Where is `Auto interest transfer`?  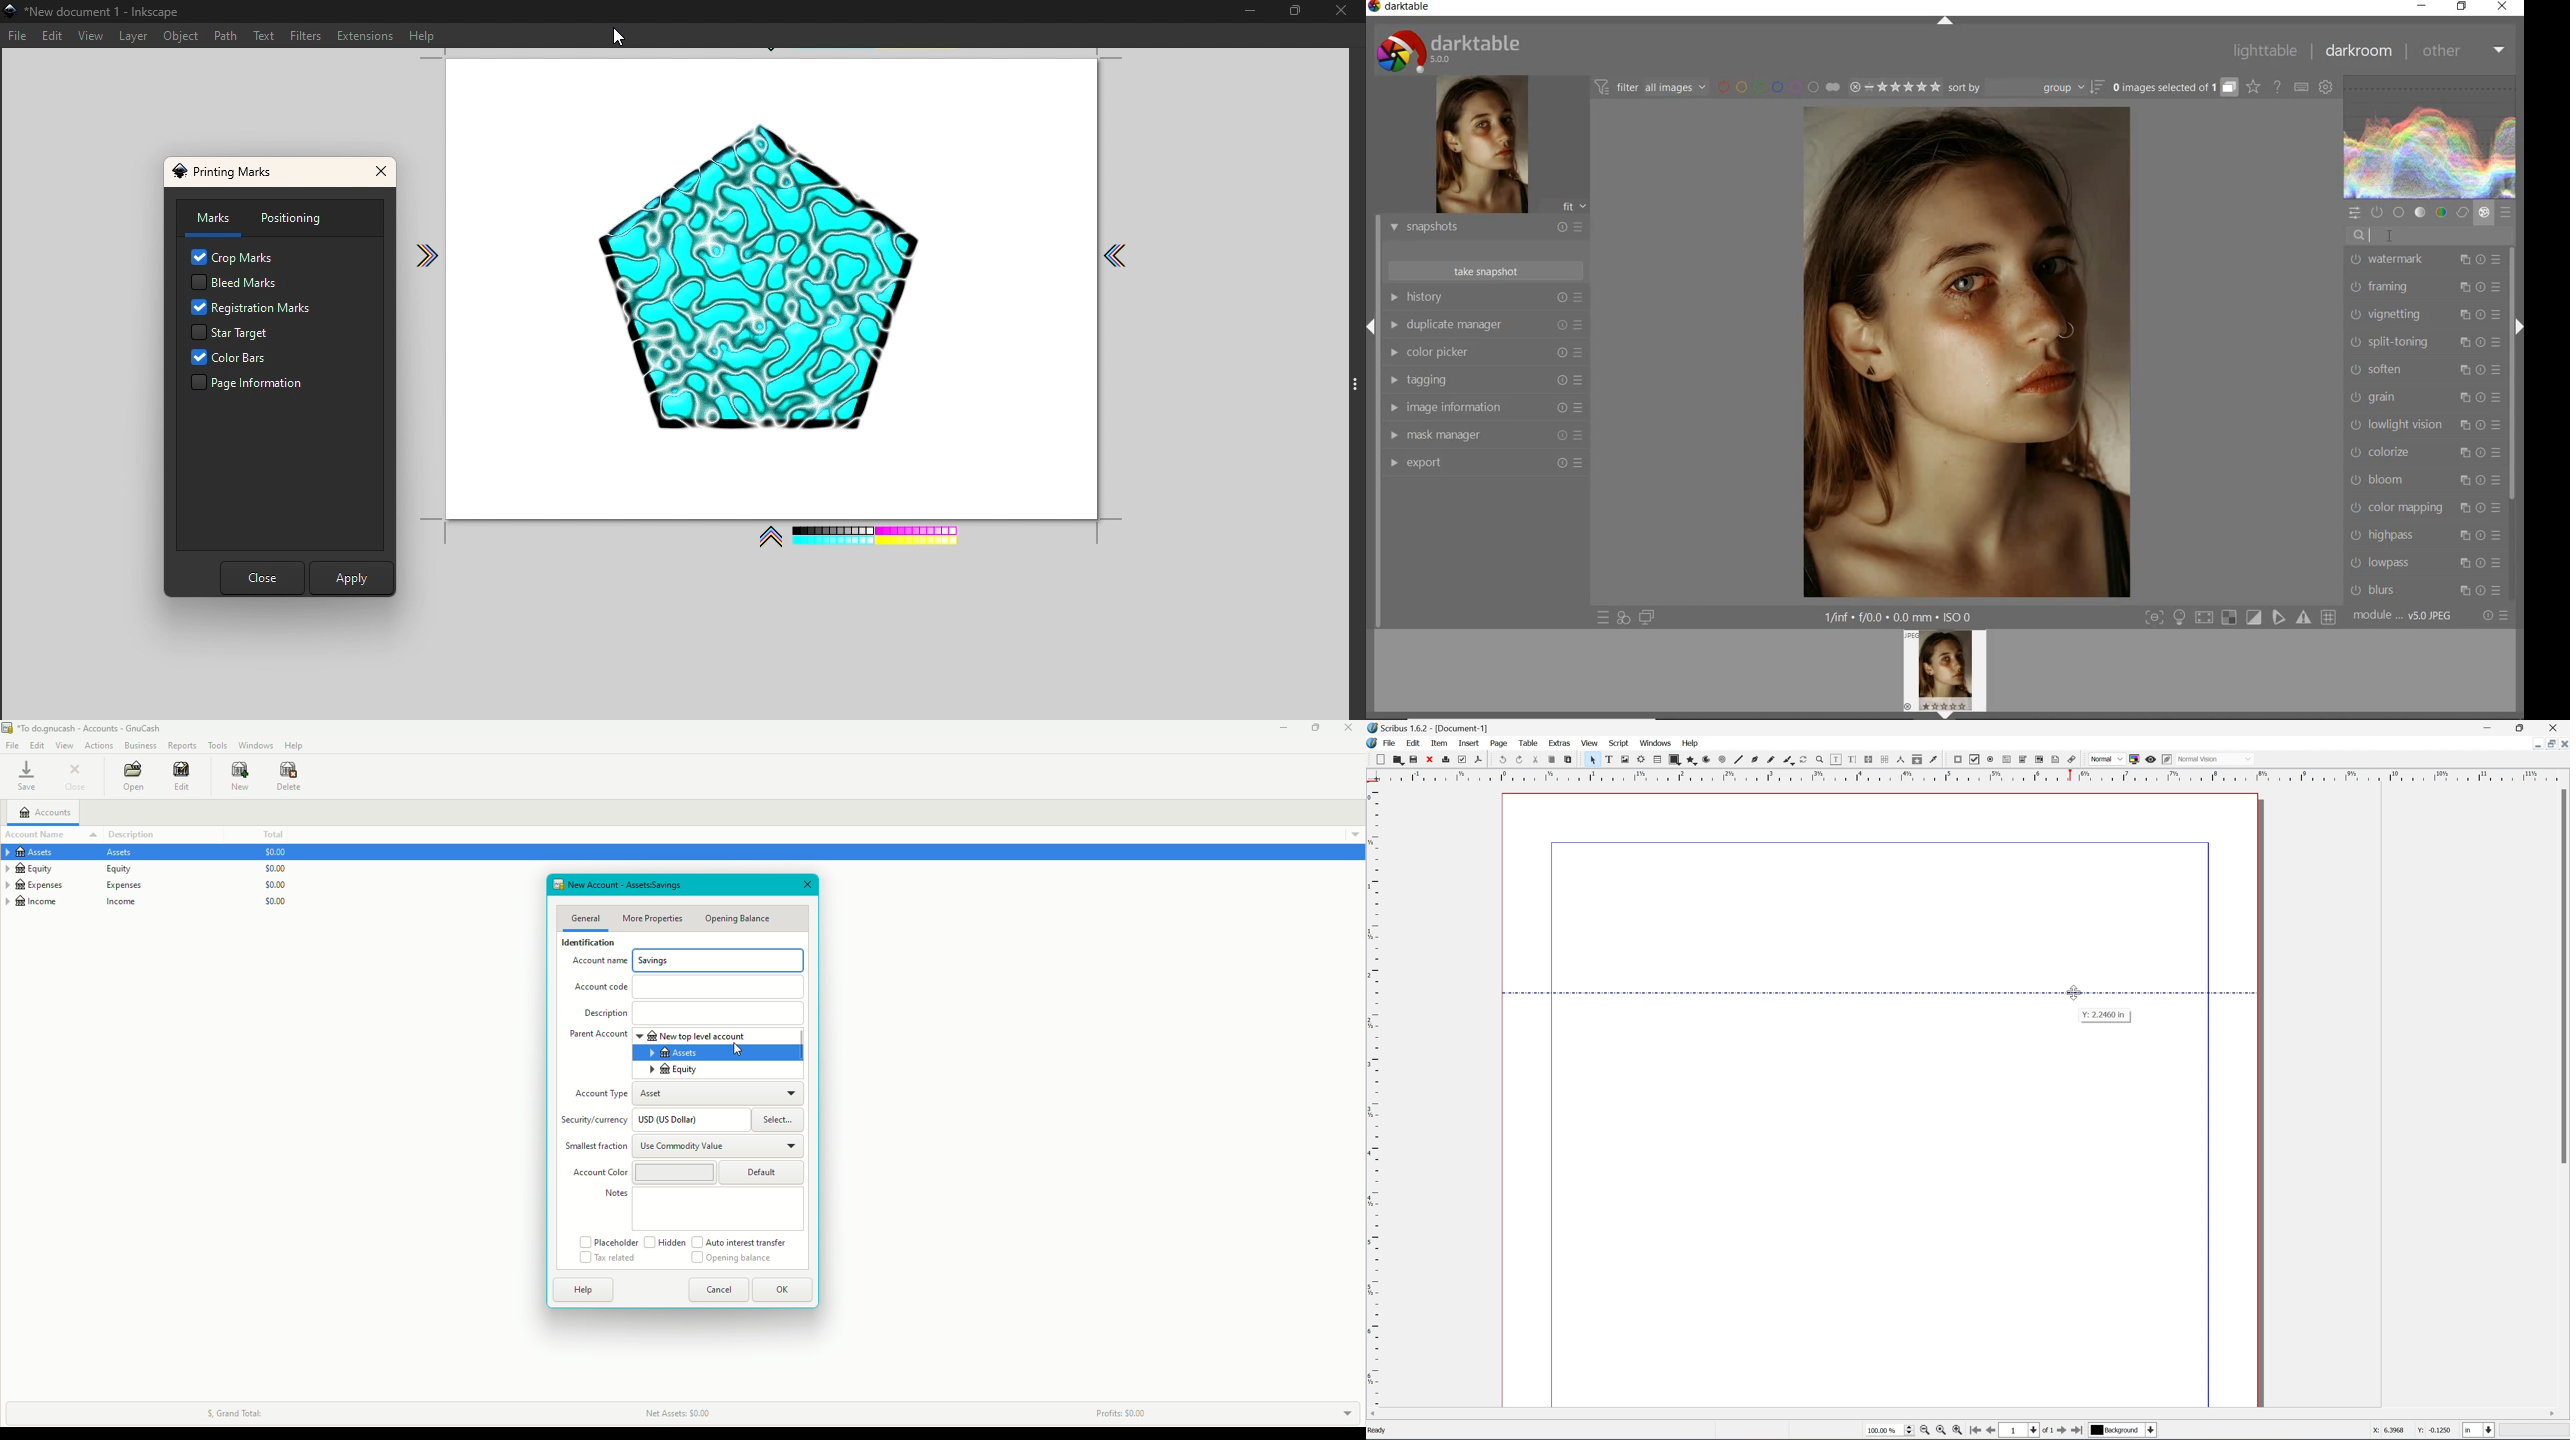
Auto interest transfer is located at coordinates (742, 1242).